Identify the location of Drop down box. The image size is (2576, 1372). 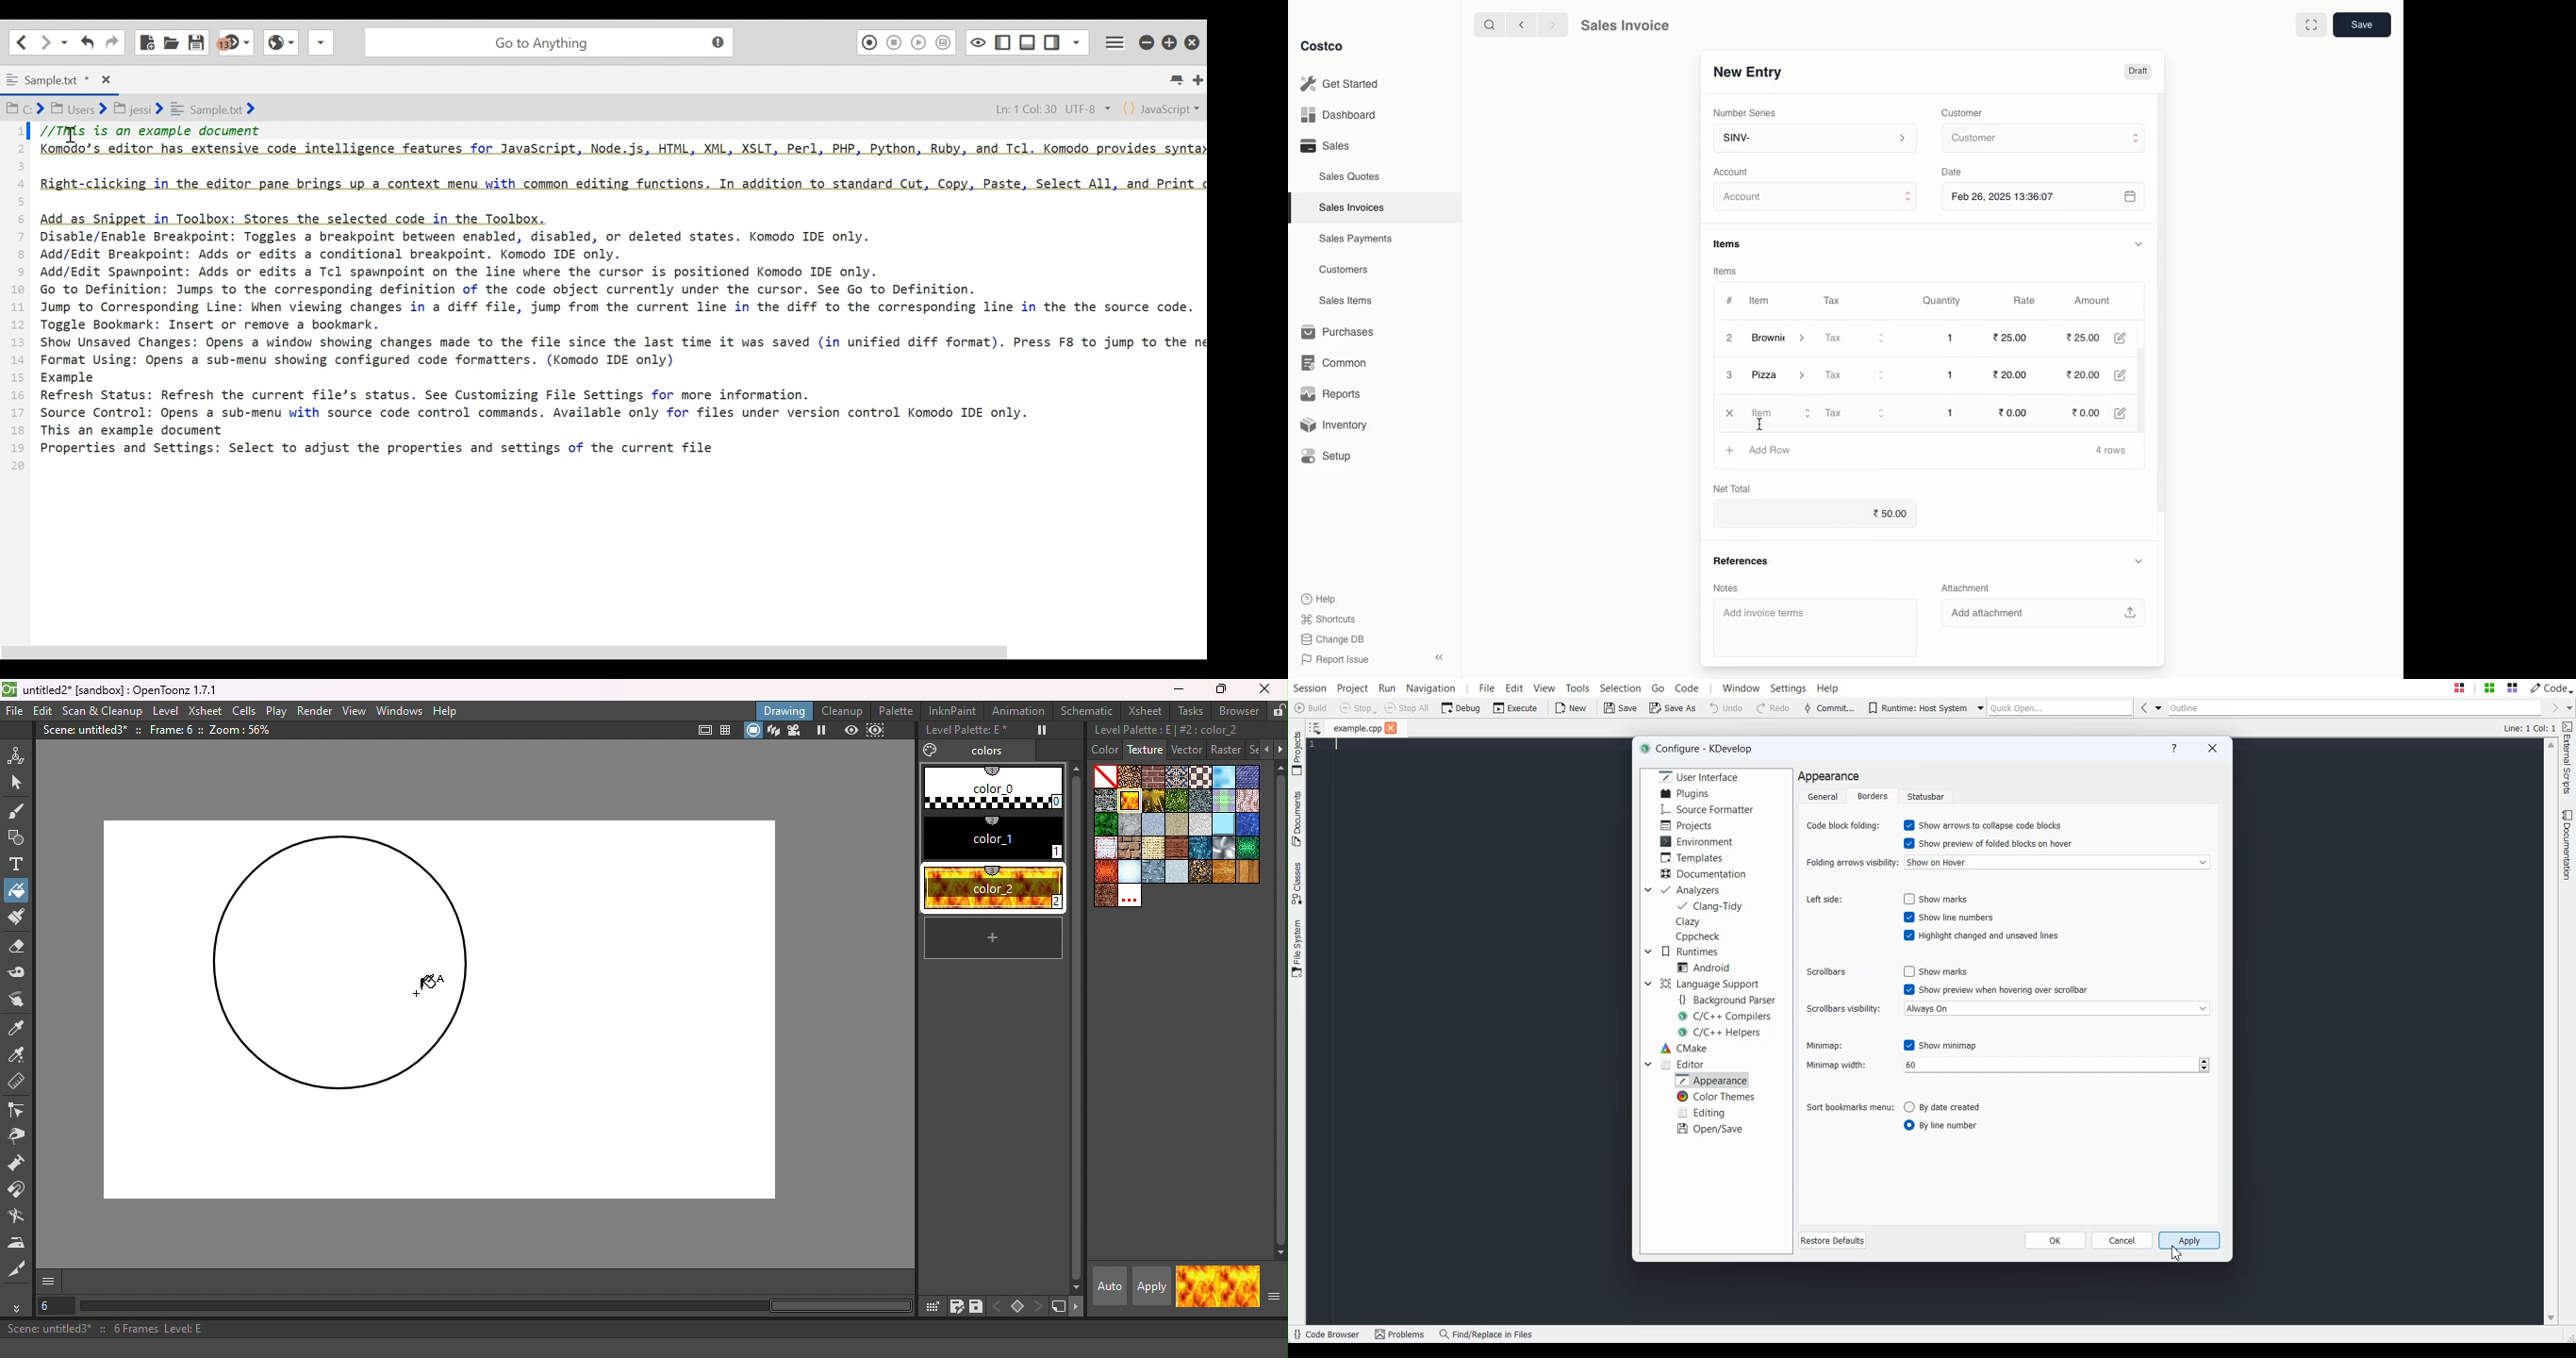
(2568, 708).